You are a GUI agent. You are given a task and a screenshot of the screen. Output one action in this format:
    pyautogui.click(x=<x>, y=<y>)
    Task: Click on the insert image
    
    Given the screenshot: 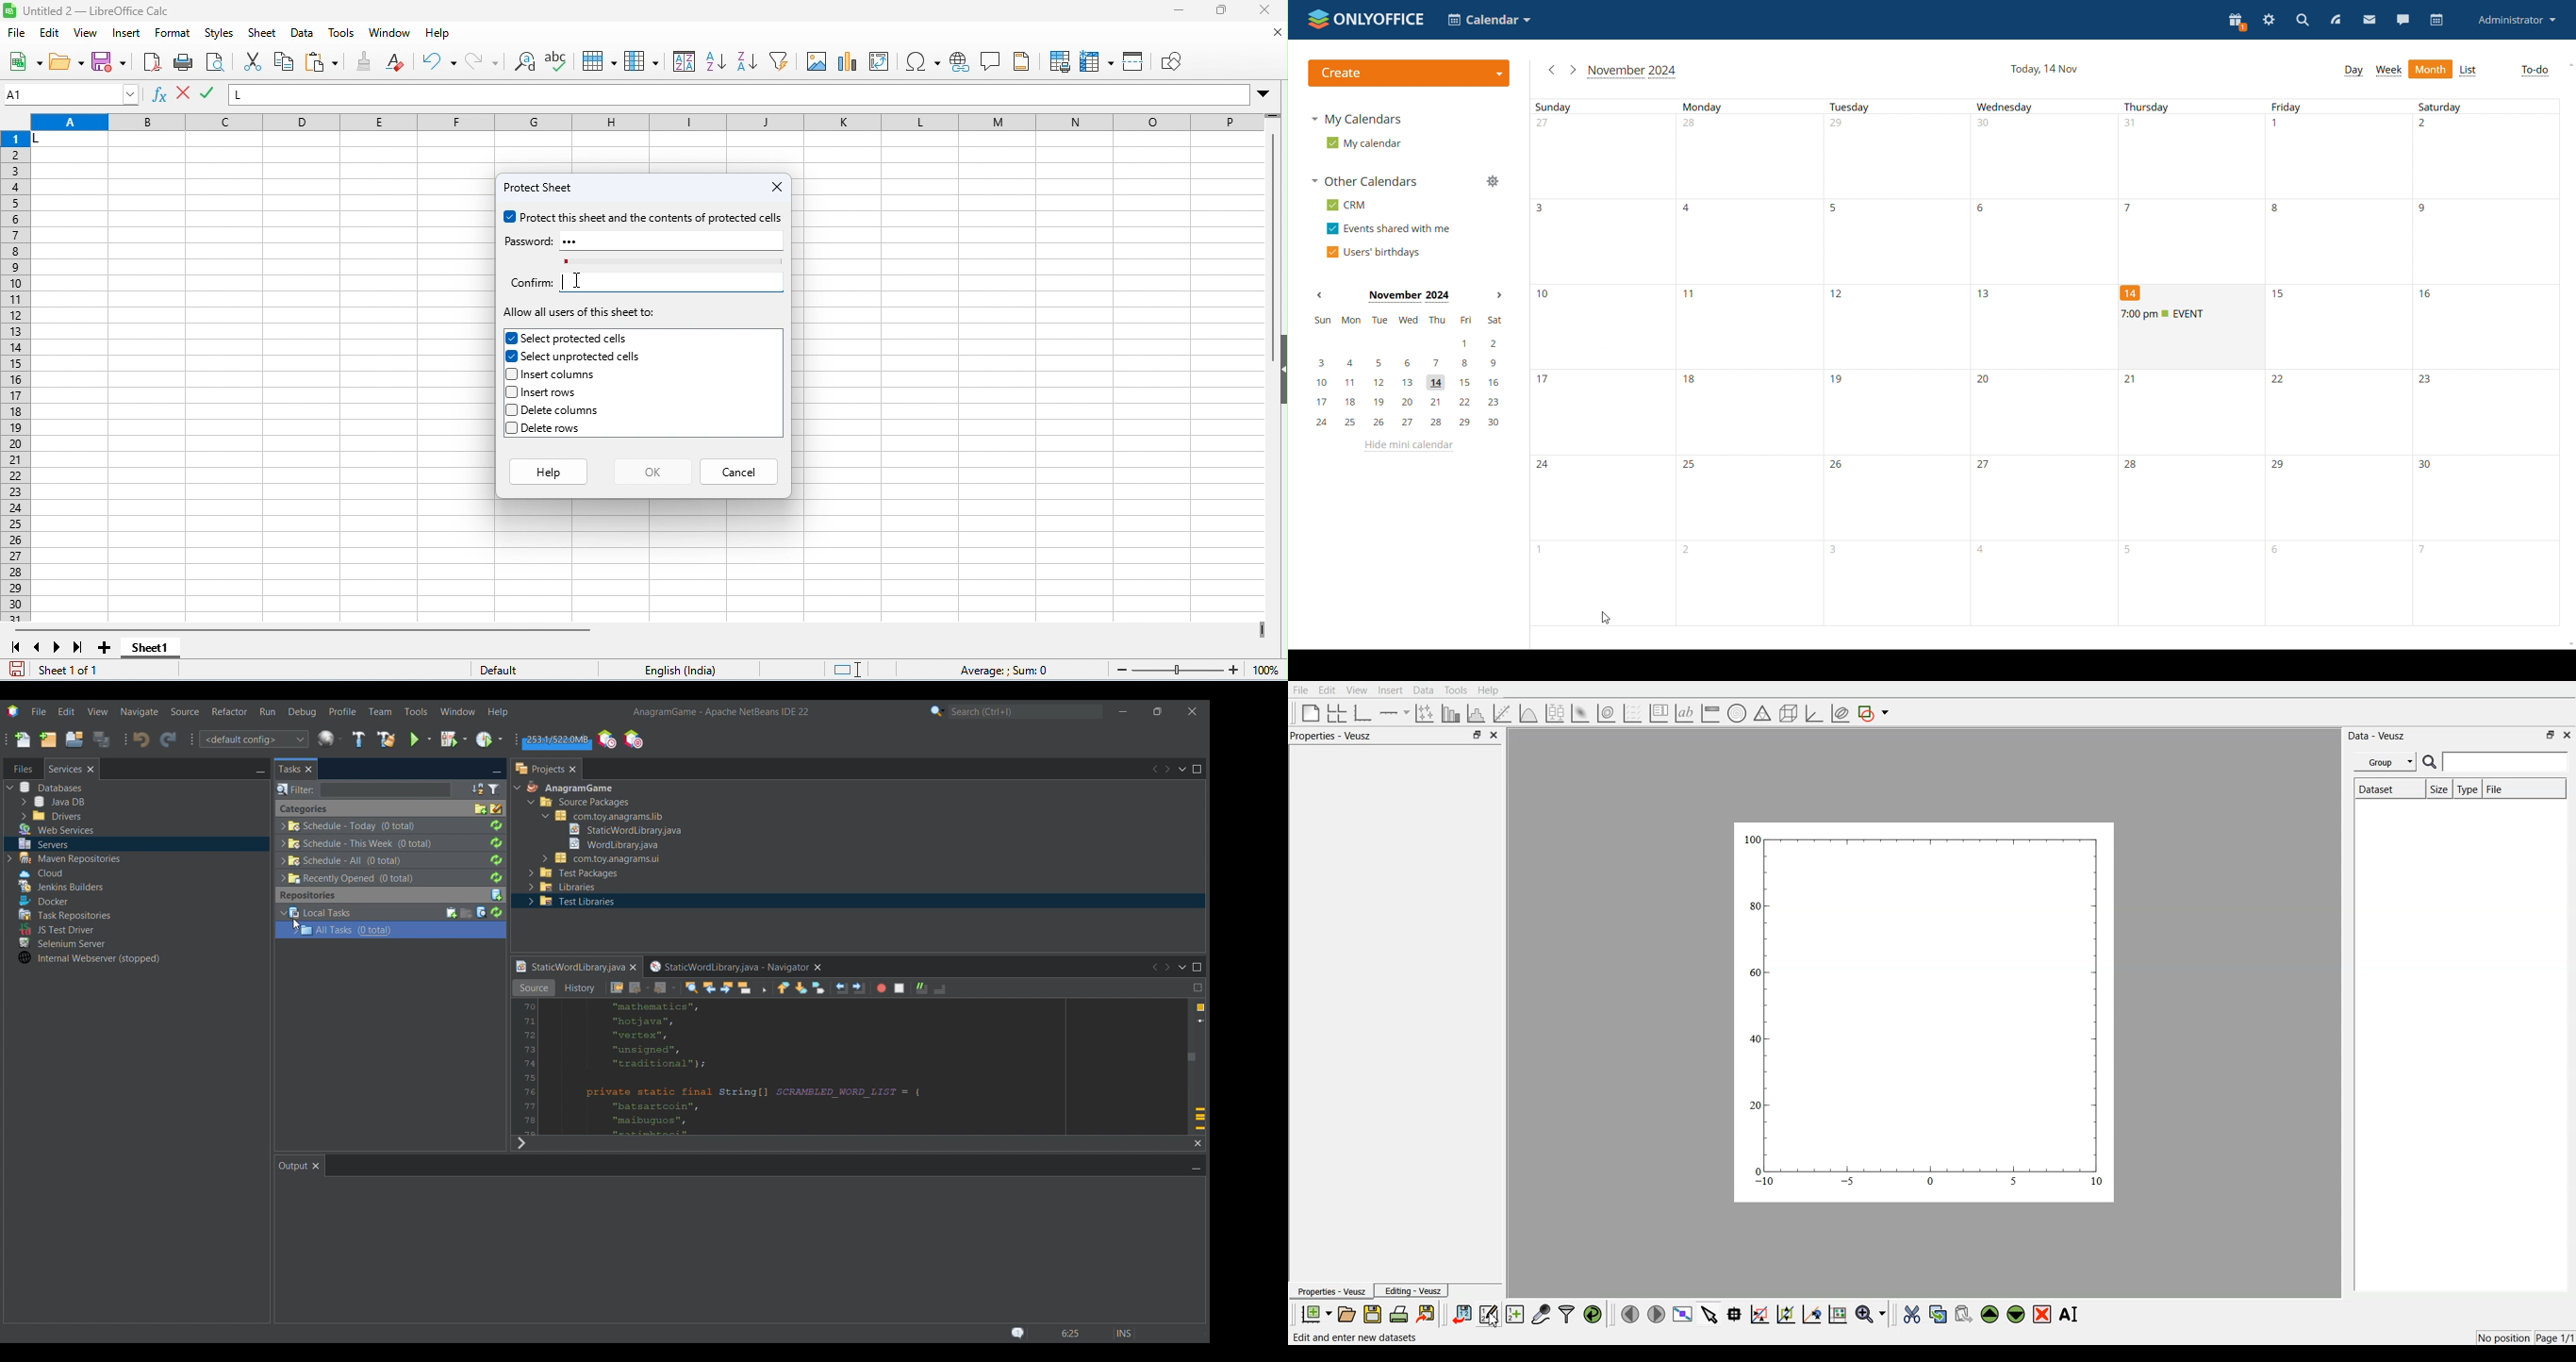 What is the action you would take?
    pyautogui.click(x=817, y=61)
    